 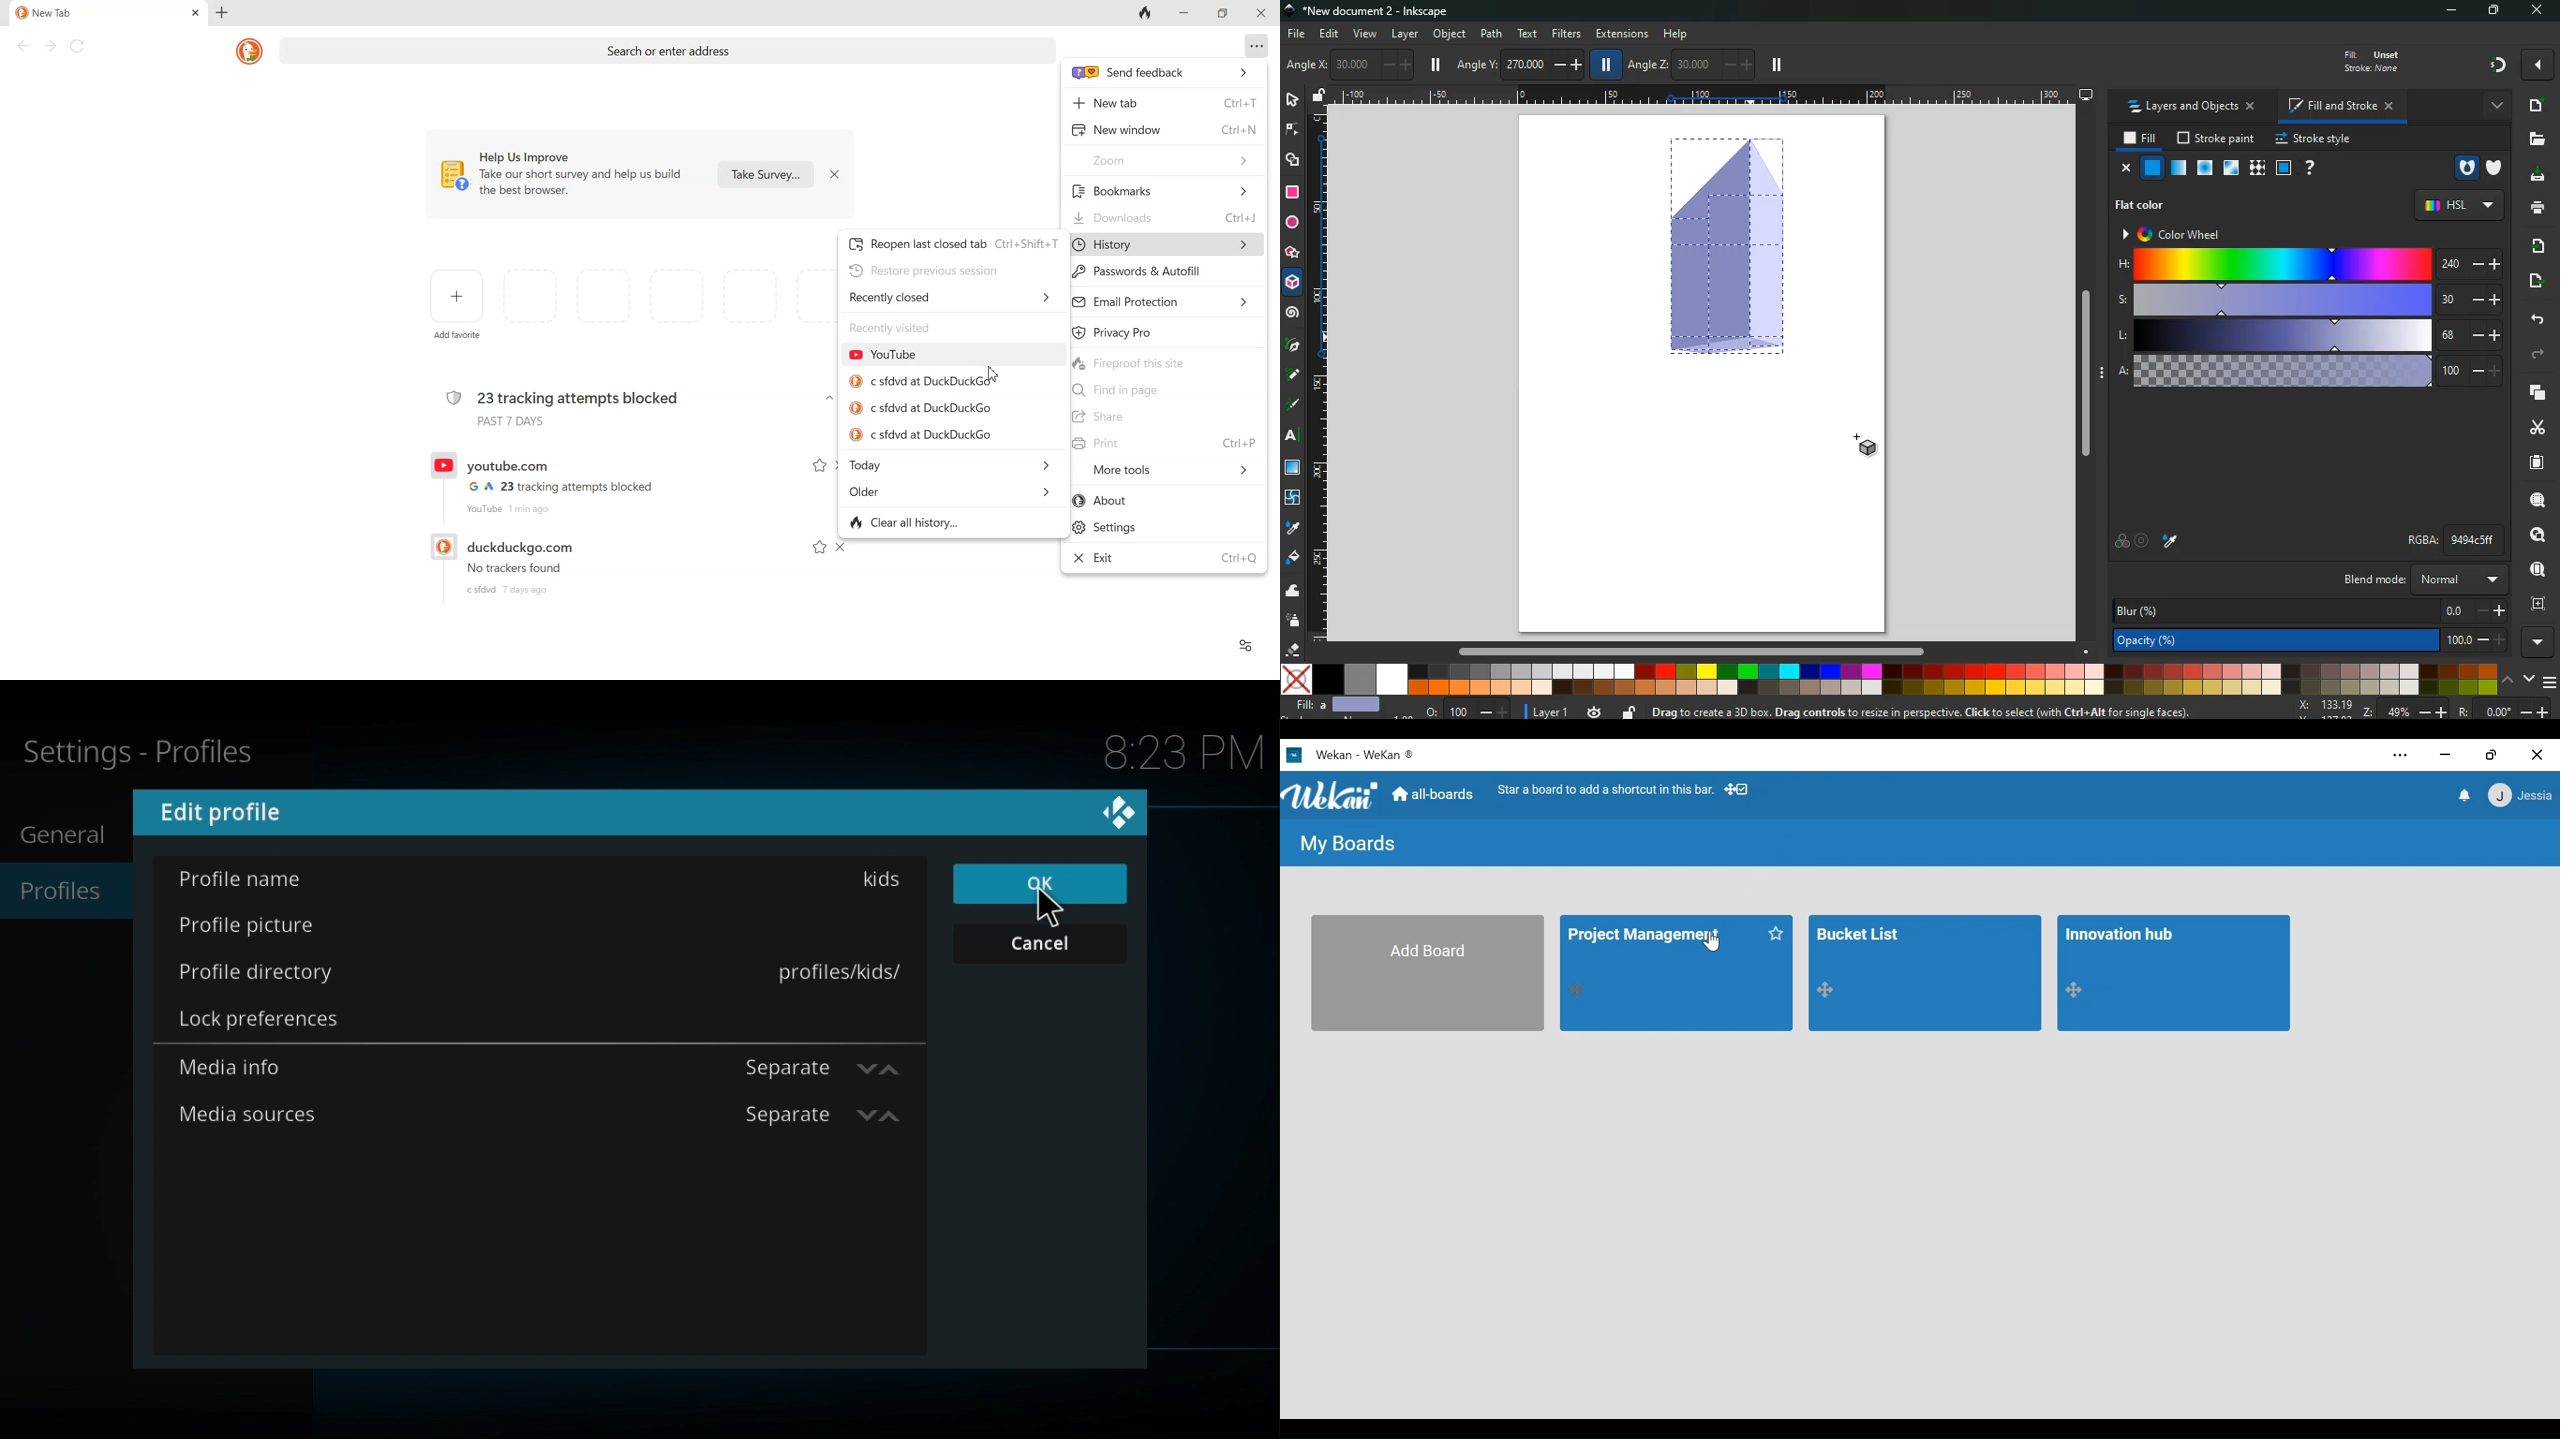 I want to click on Add favorite, so click(x=458, y=295).